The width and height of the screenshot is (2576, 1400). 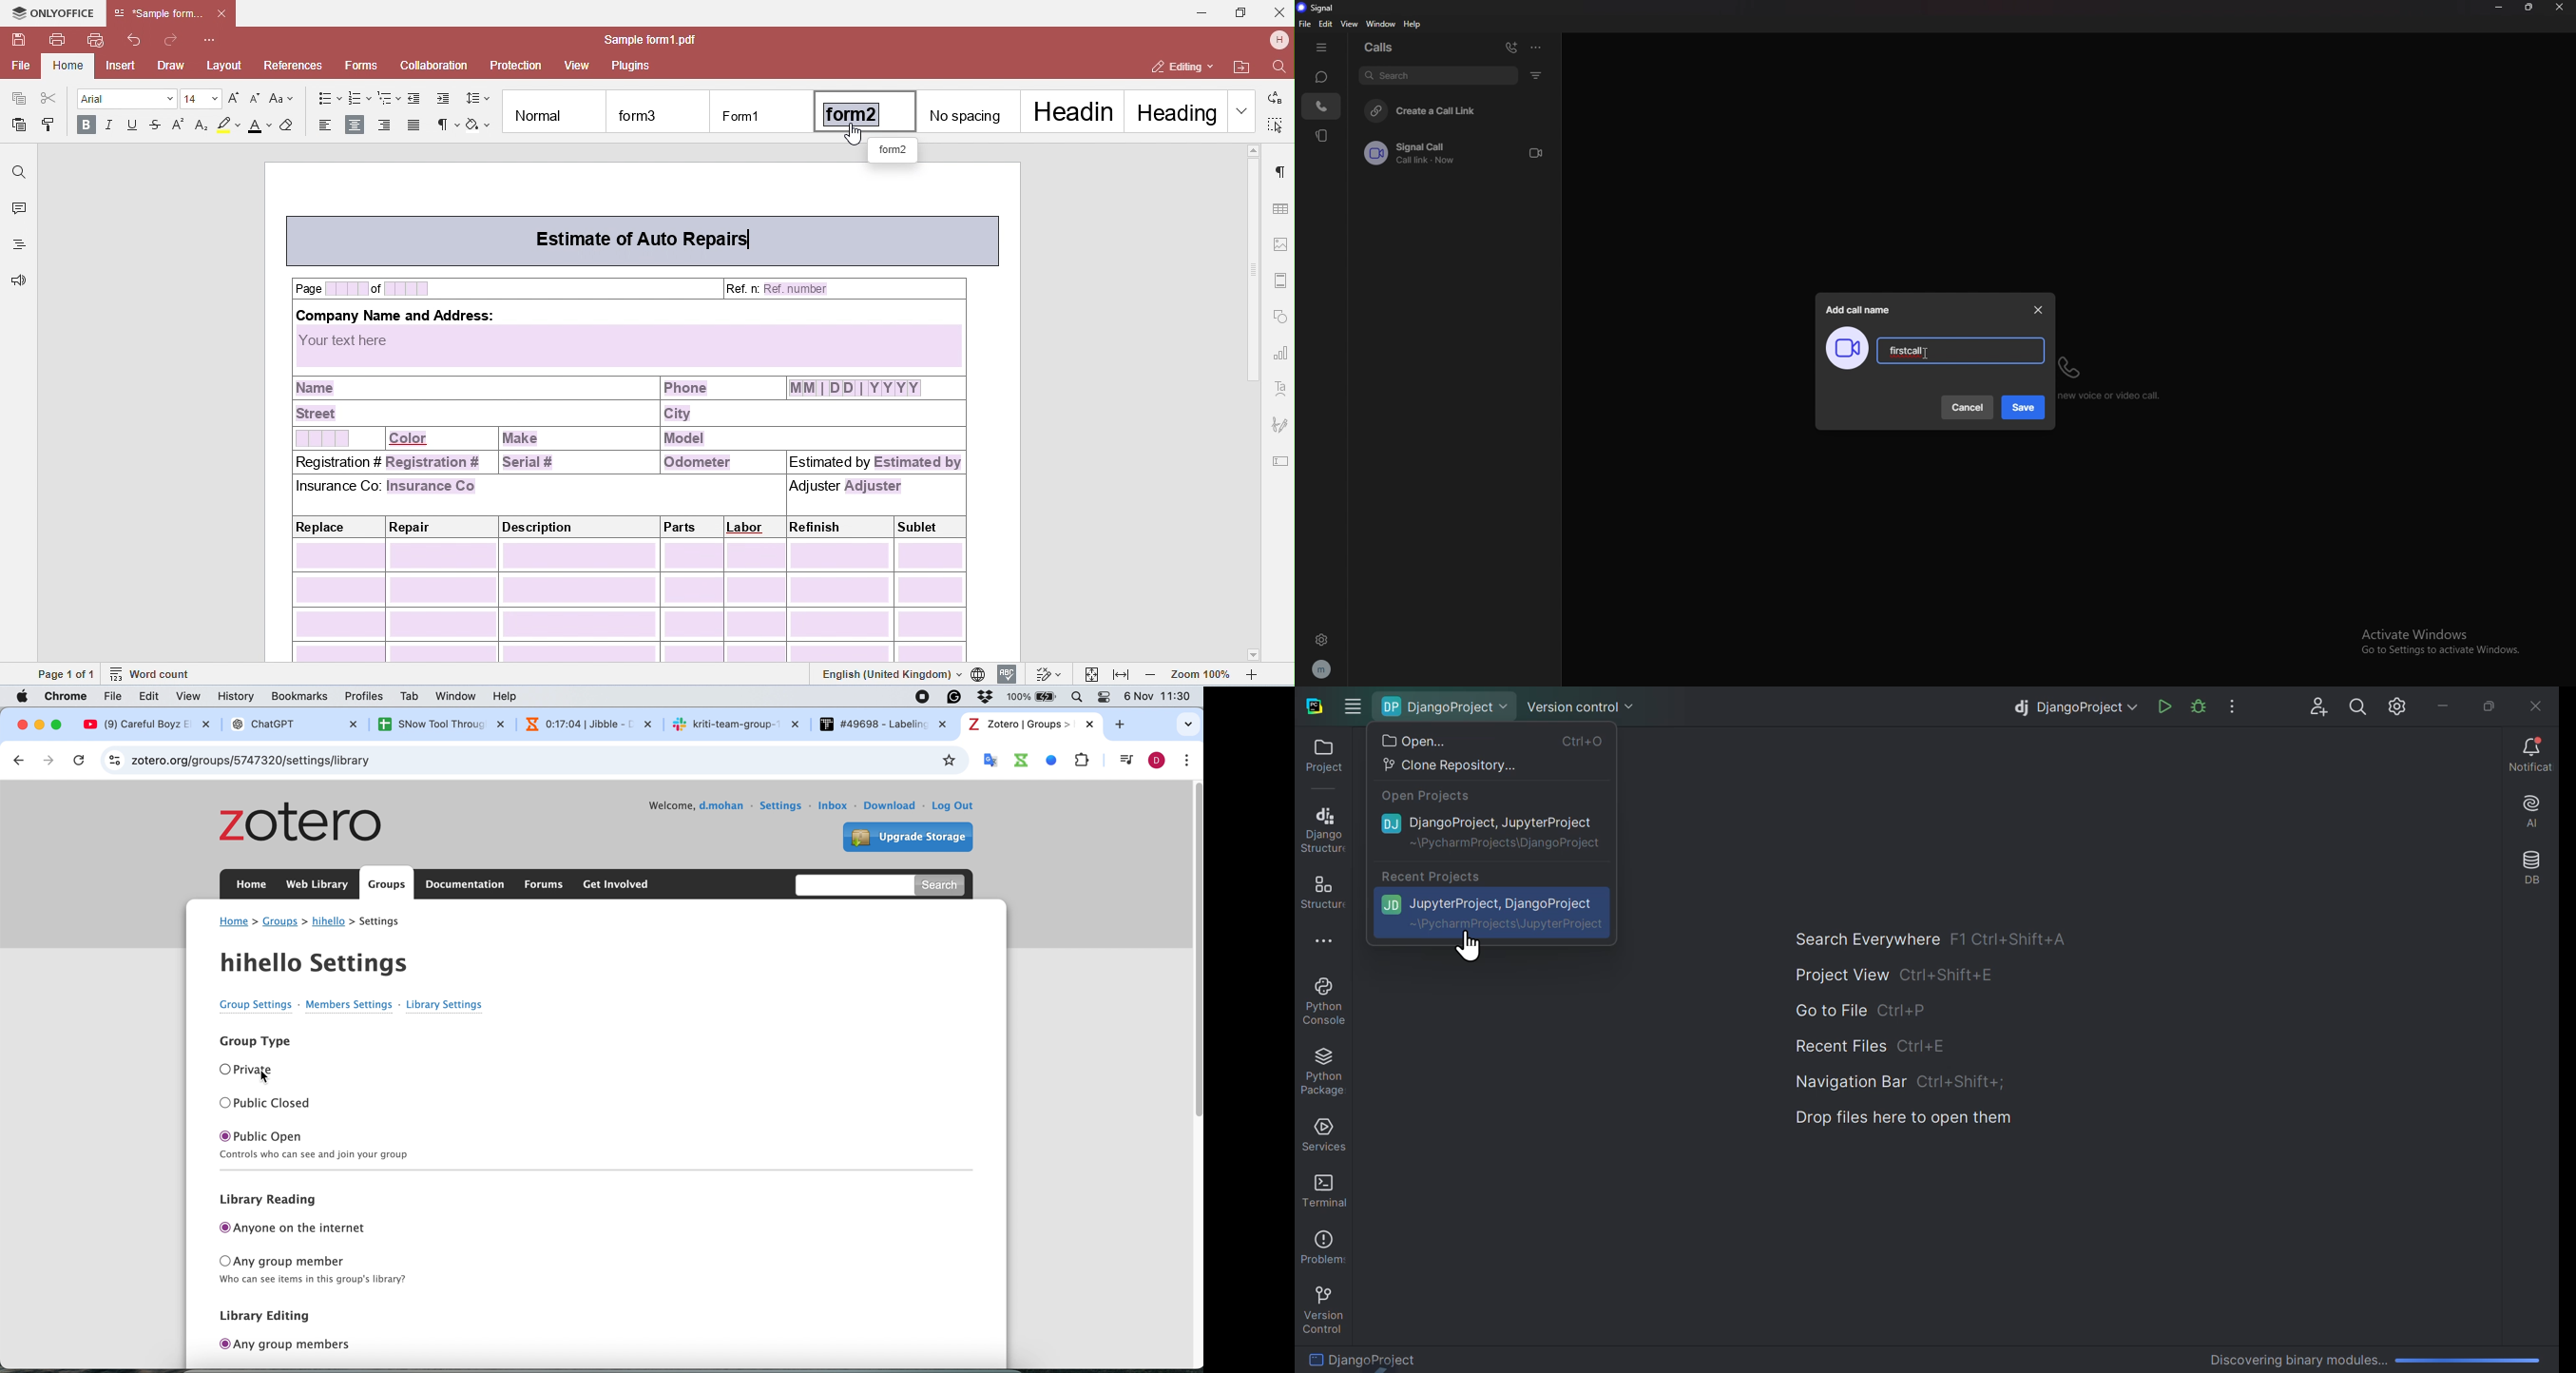 What do you see at coordinates (151, 724) in the screenshot?
I see `@ (9) Careful Boyz EX` at bounding box center [151, 724].